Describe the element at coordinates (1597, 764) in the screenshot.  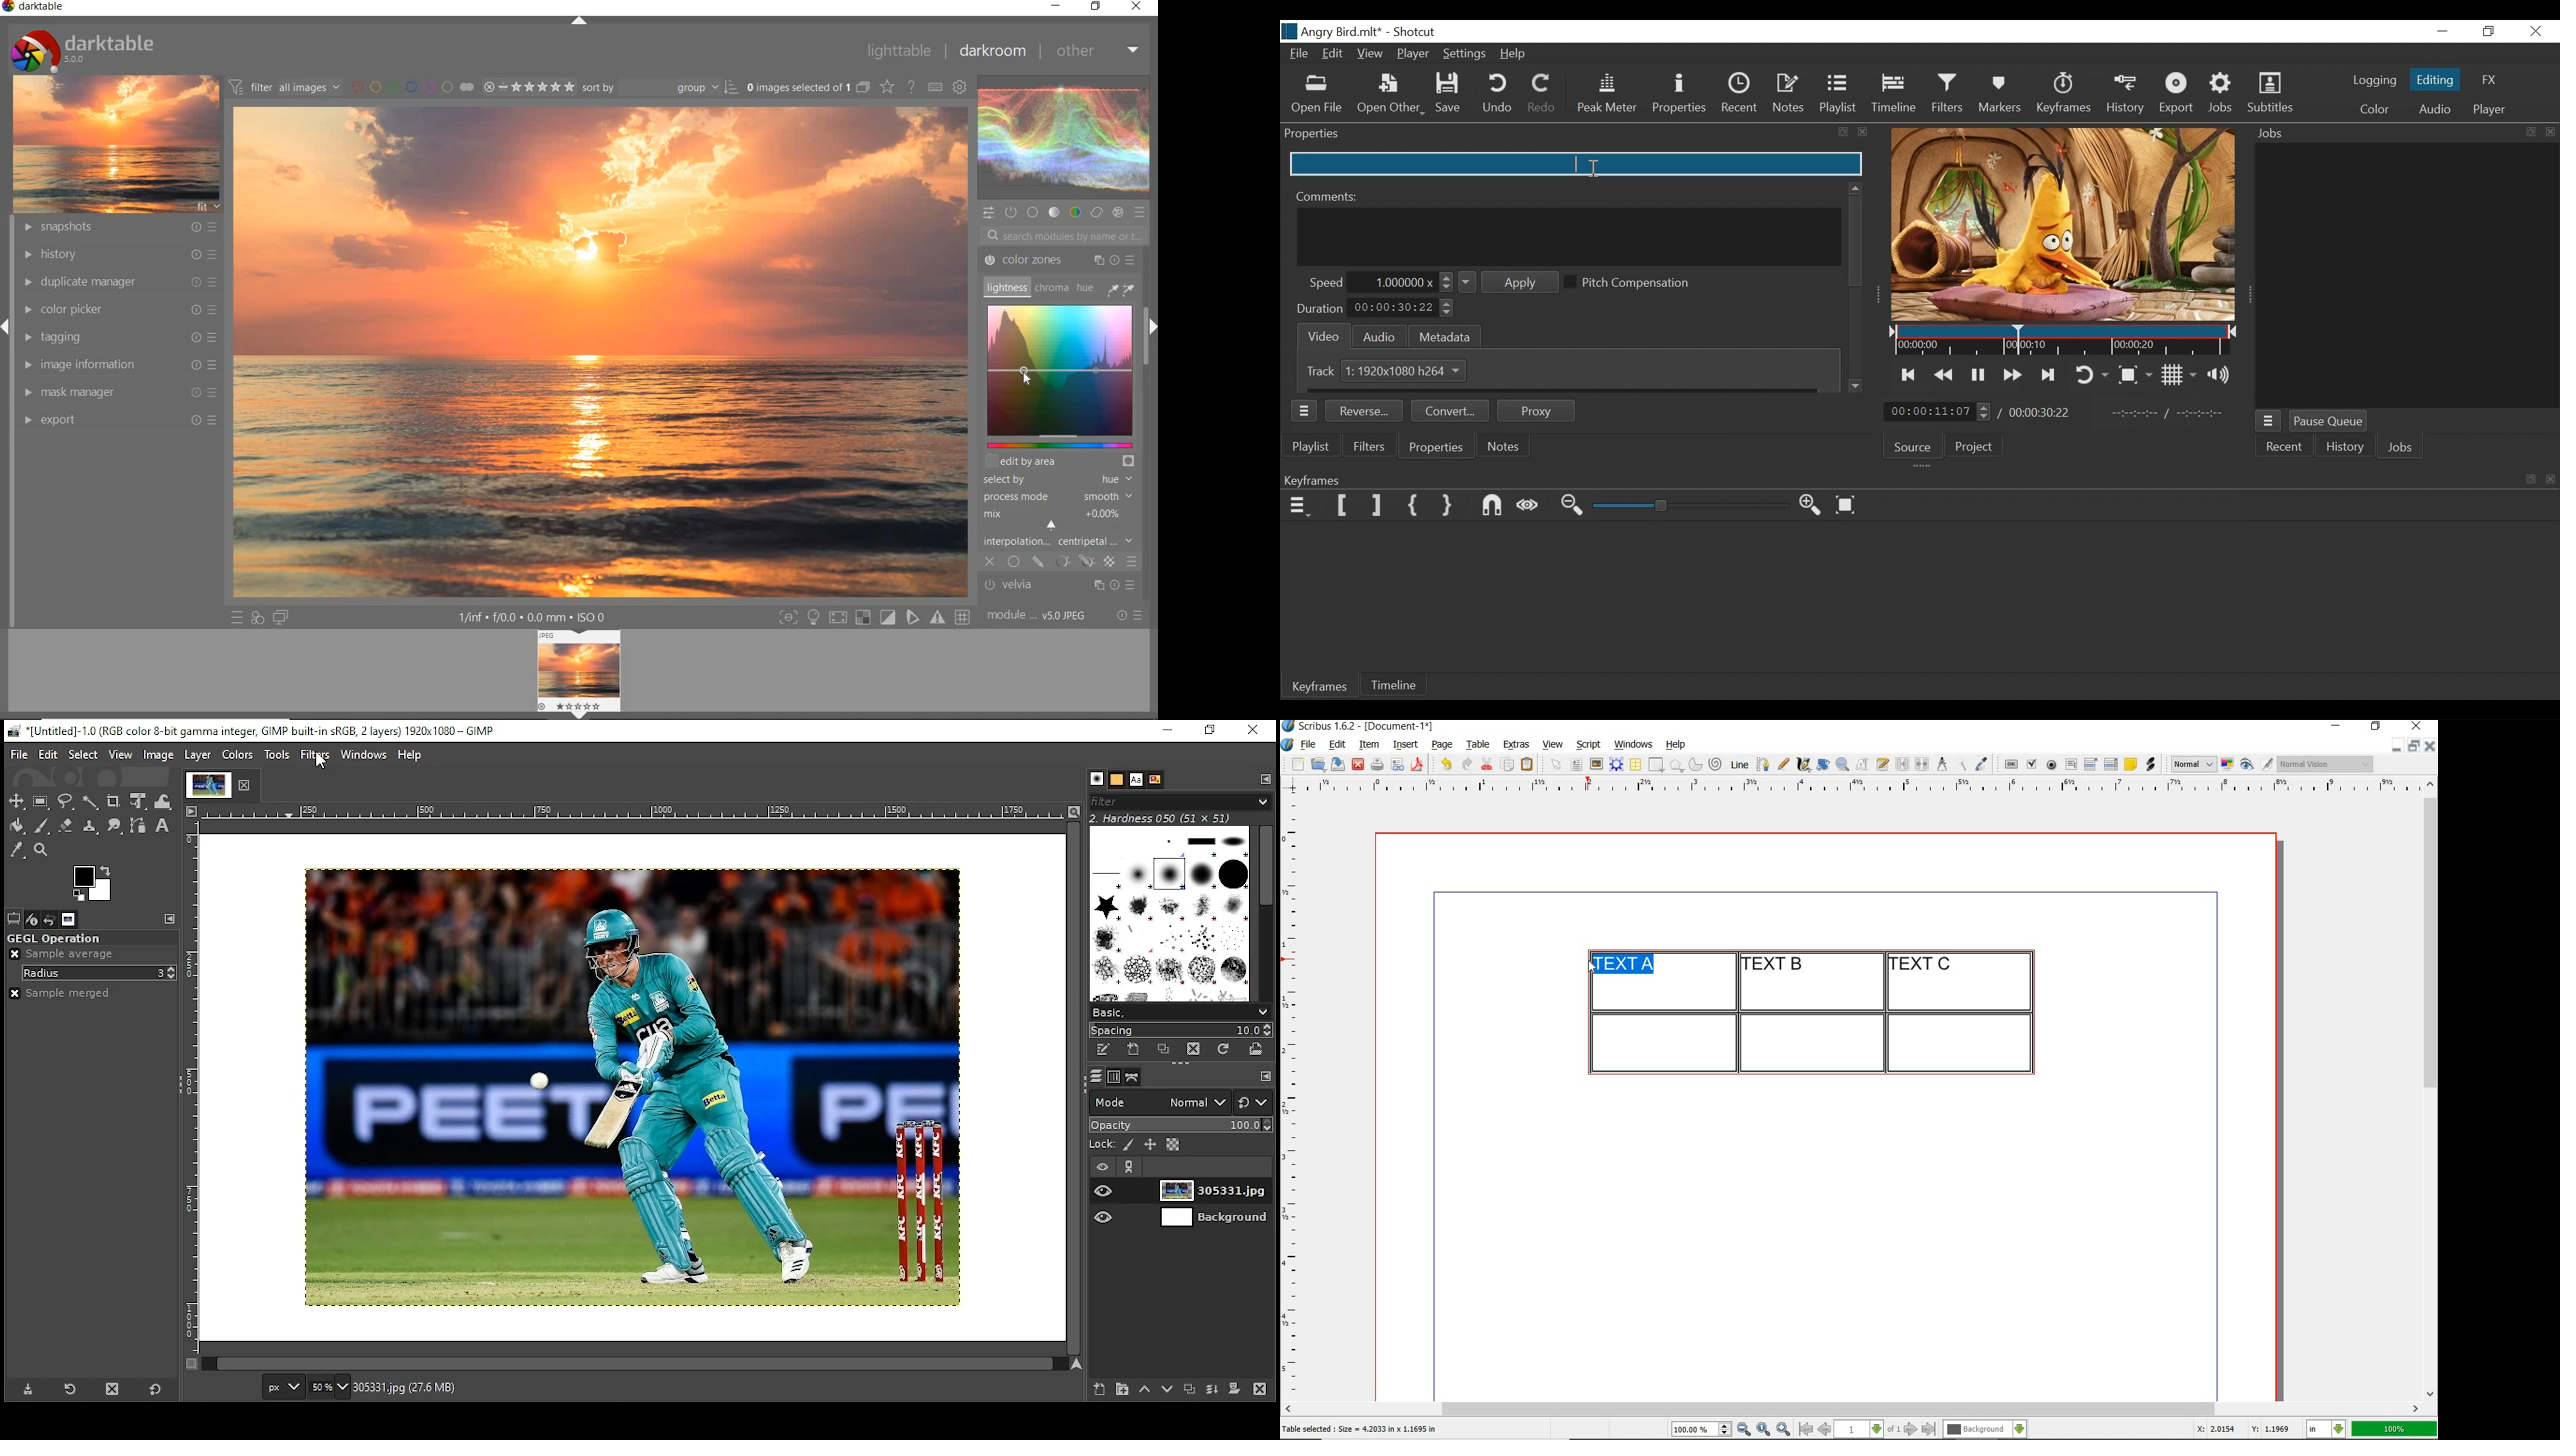
I see `image frame` at that location.